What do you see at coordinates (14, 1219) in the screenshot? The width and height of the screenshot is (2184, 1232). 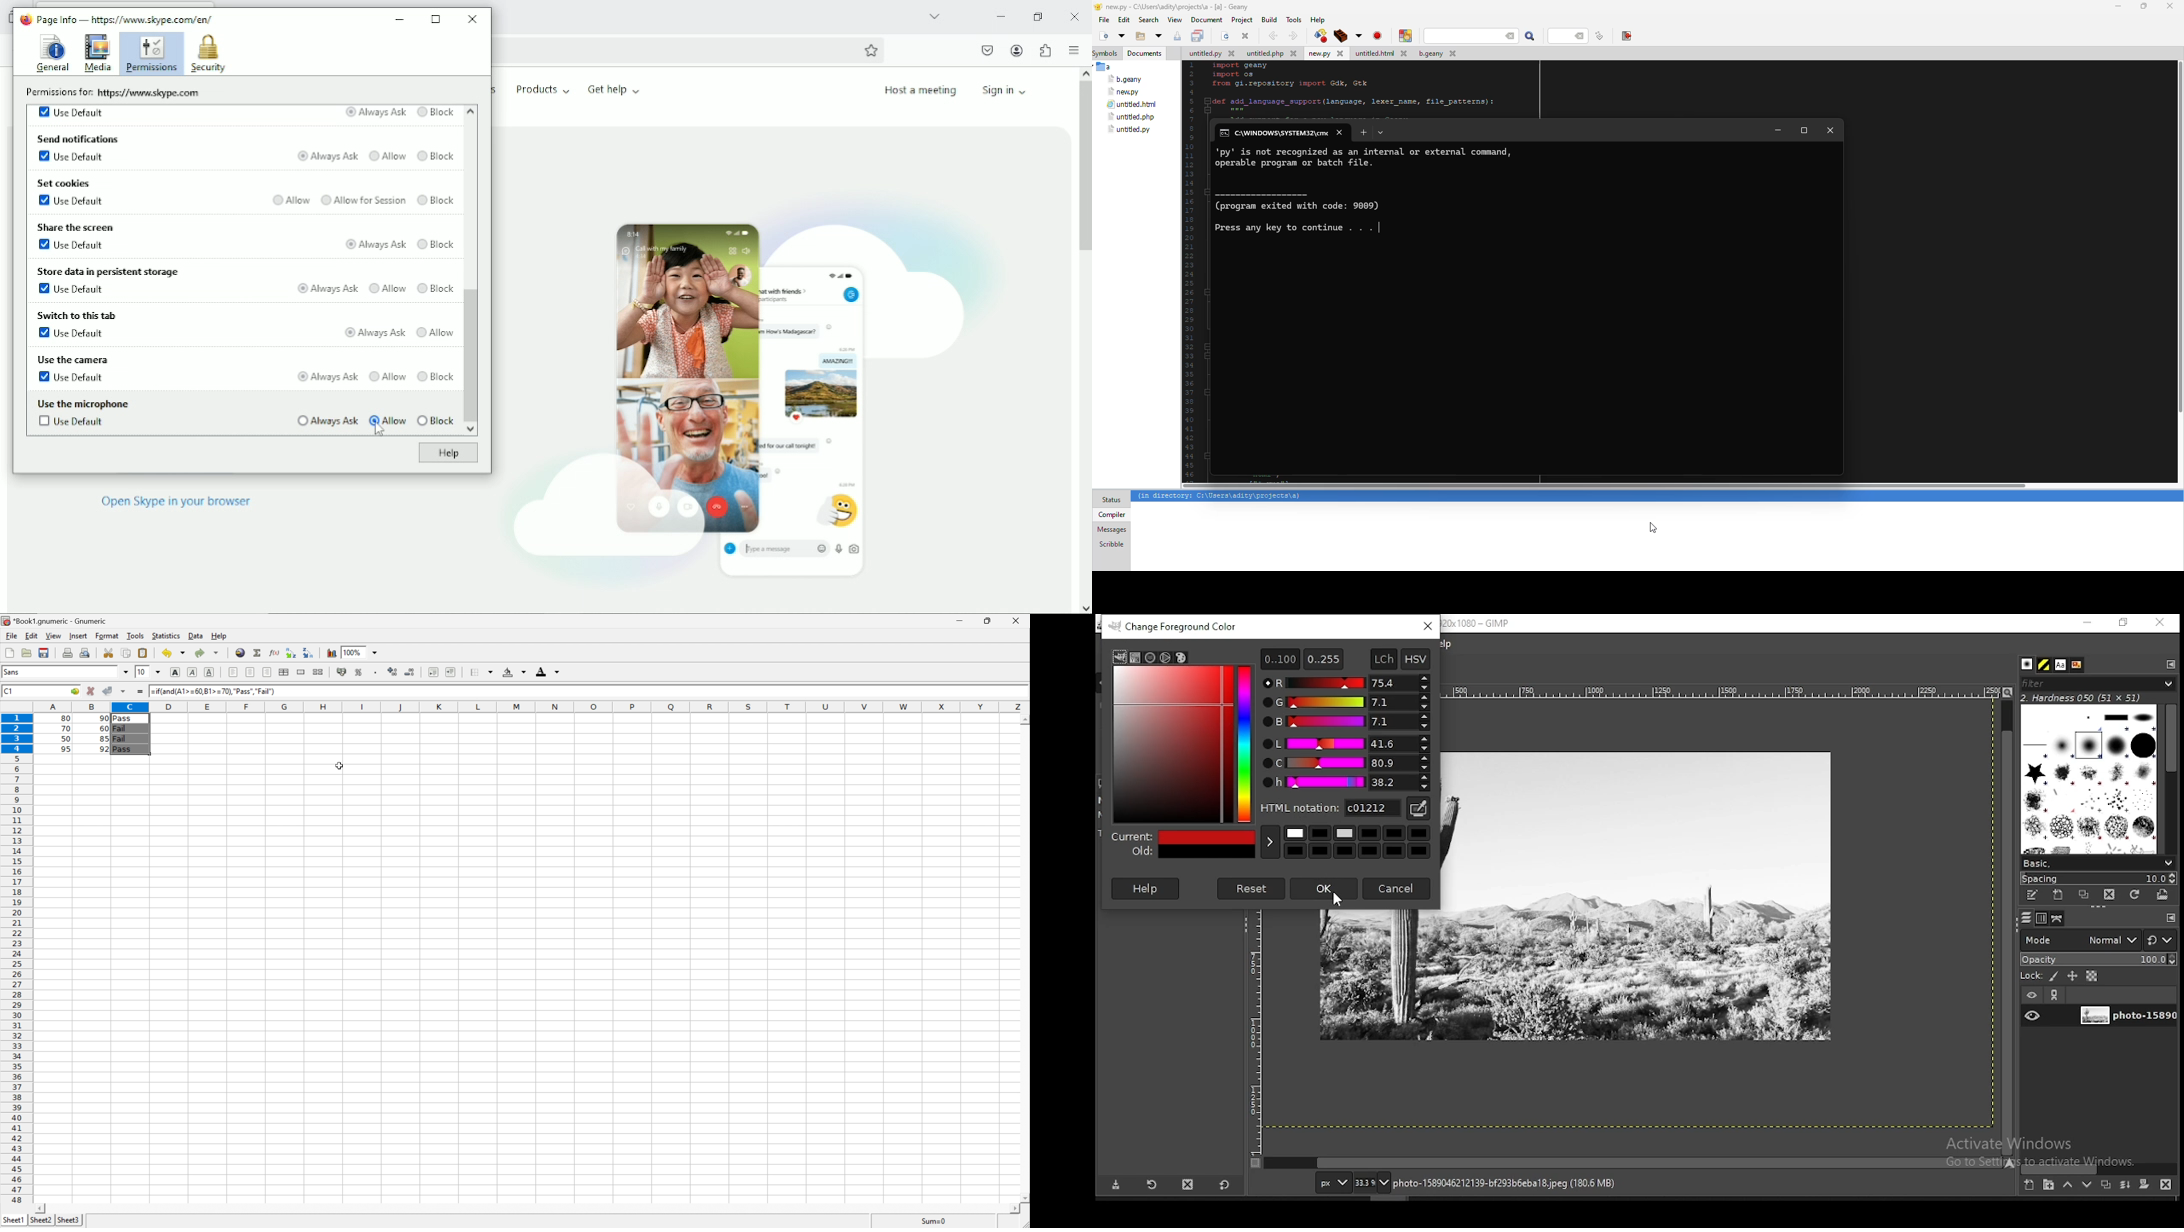 I see `Sheet1` at bounding box center [14, 1219].